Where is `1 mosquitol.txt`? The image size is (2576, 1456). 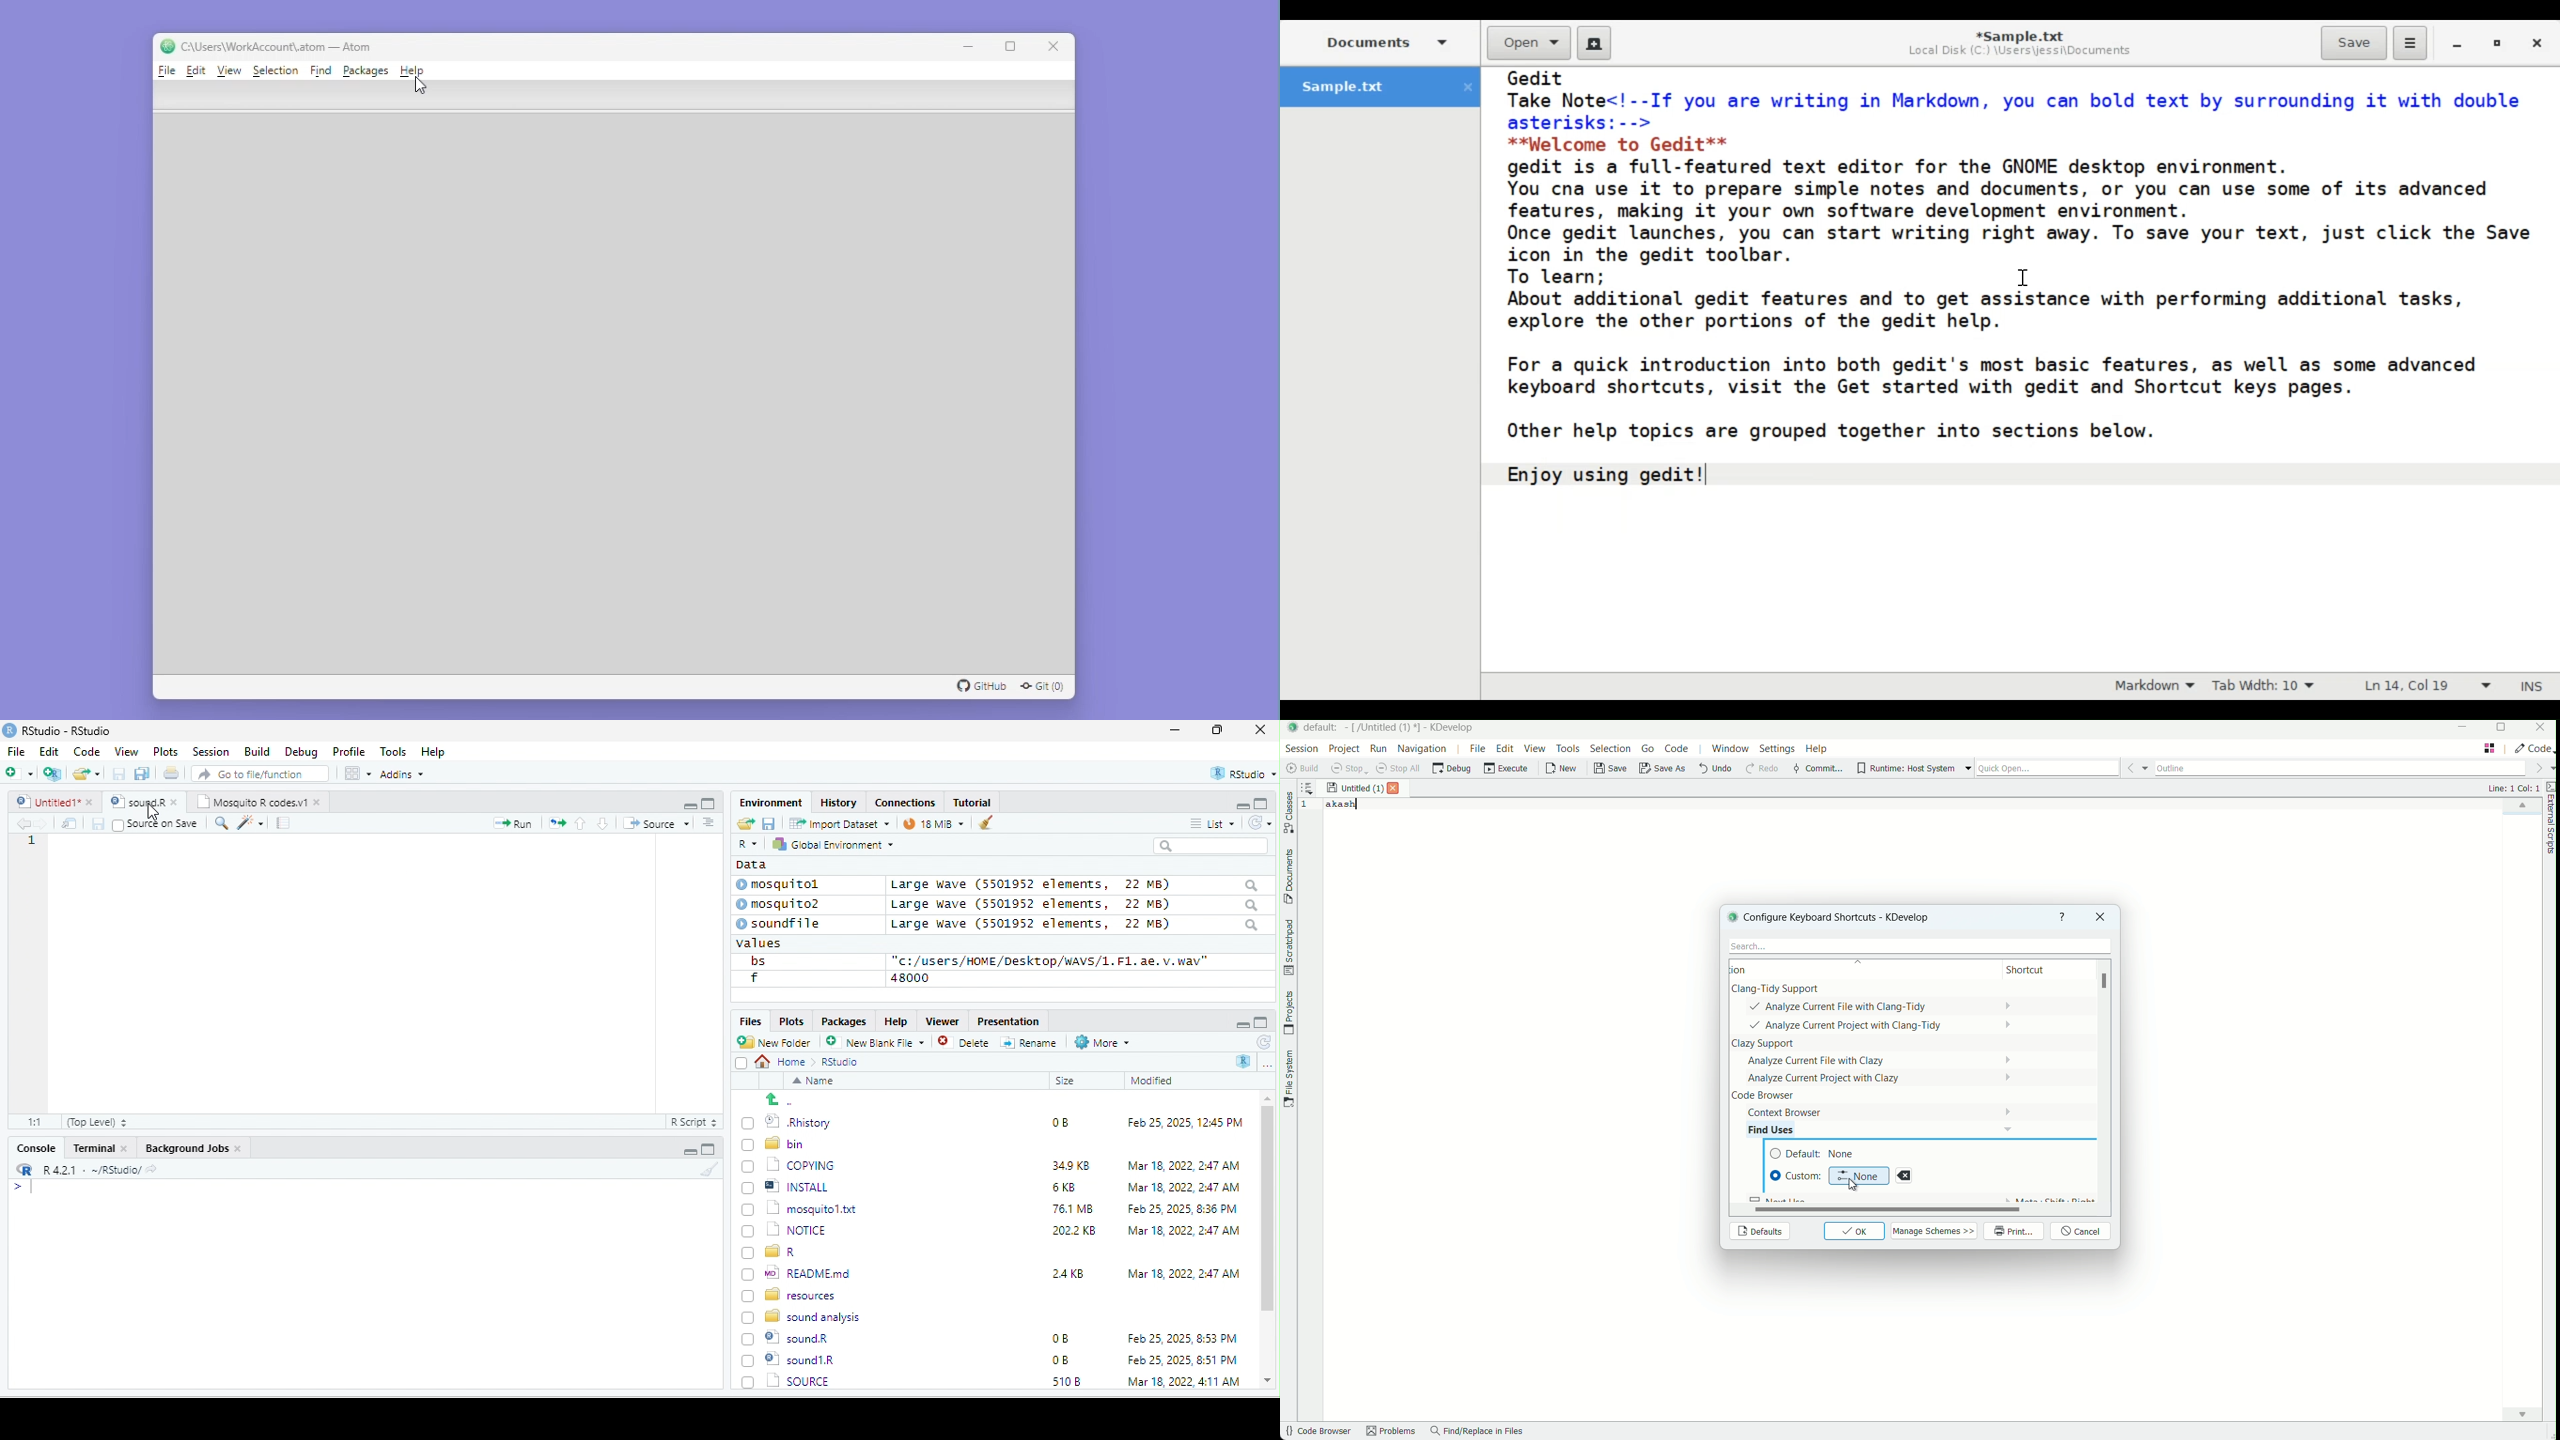 1 mosquitol.txt is located at coordinates (793, 1208).